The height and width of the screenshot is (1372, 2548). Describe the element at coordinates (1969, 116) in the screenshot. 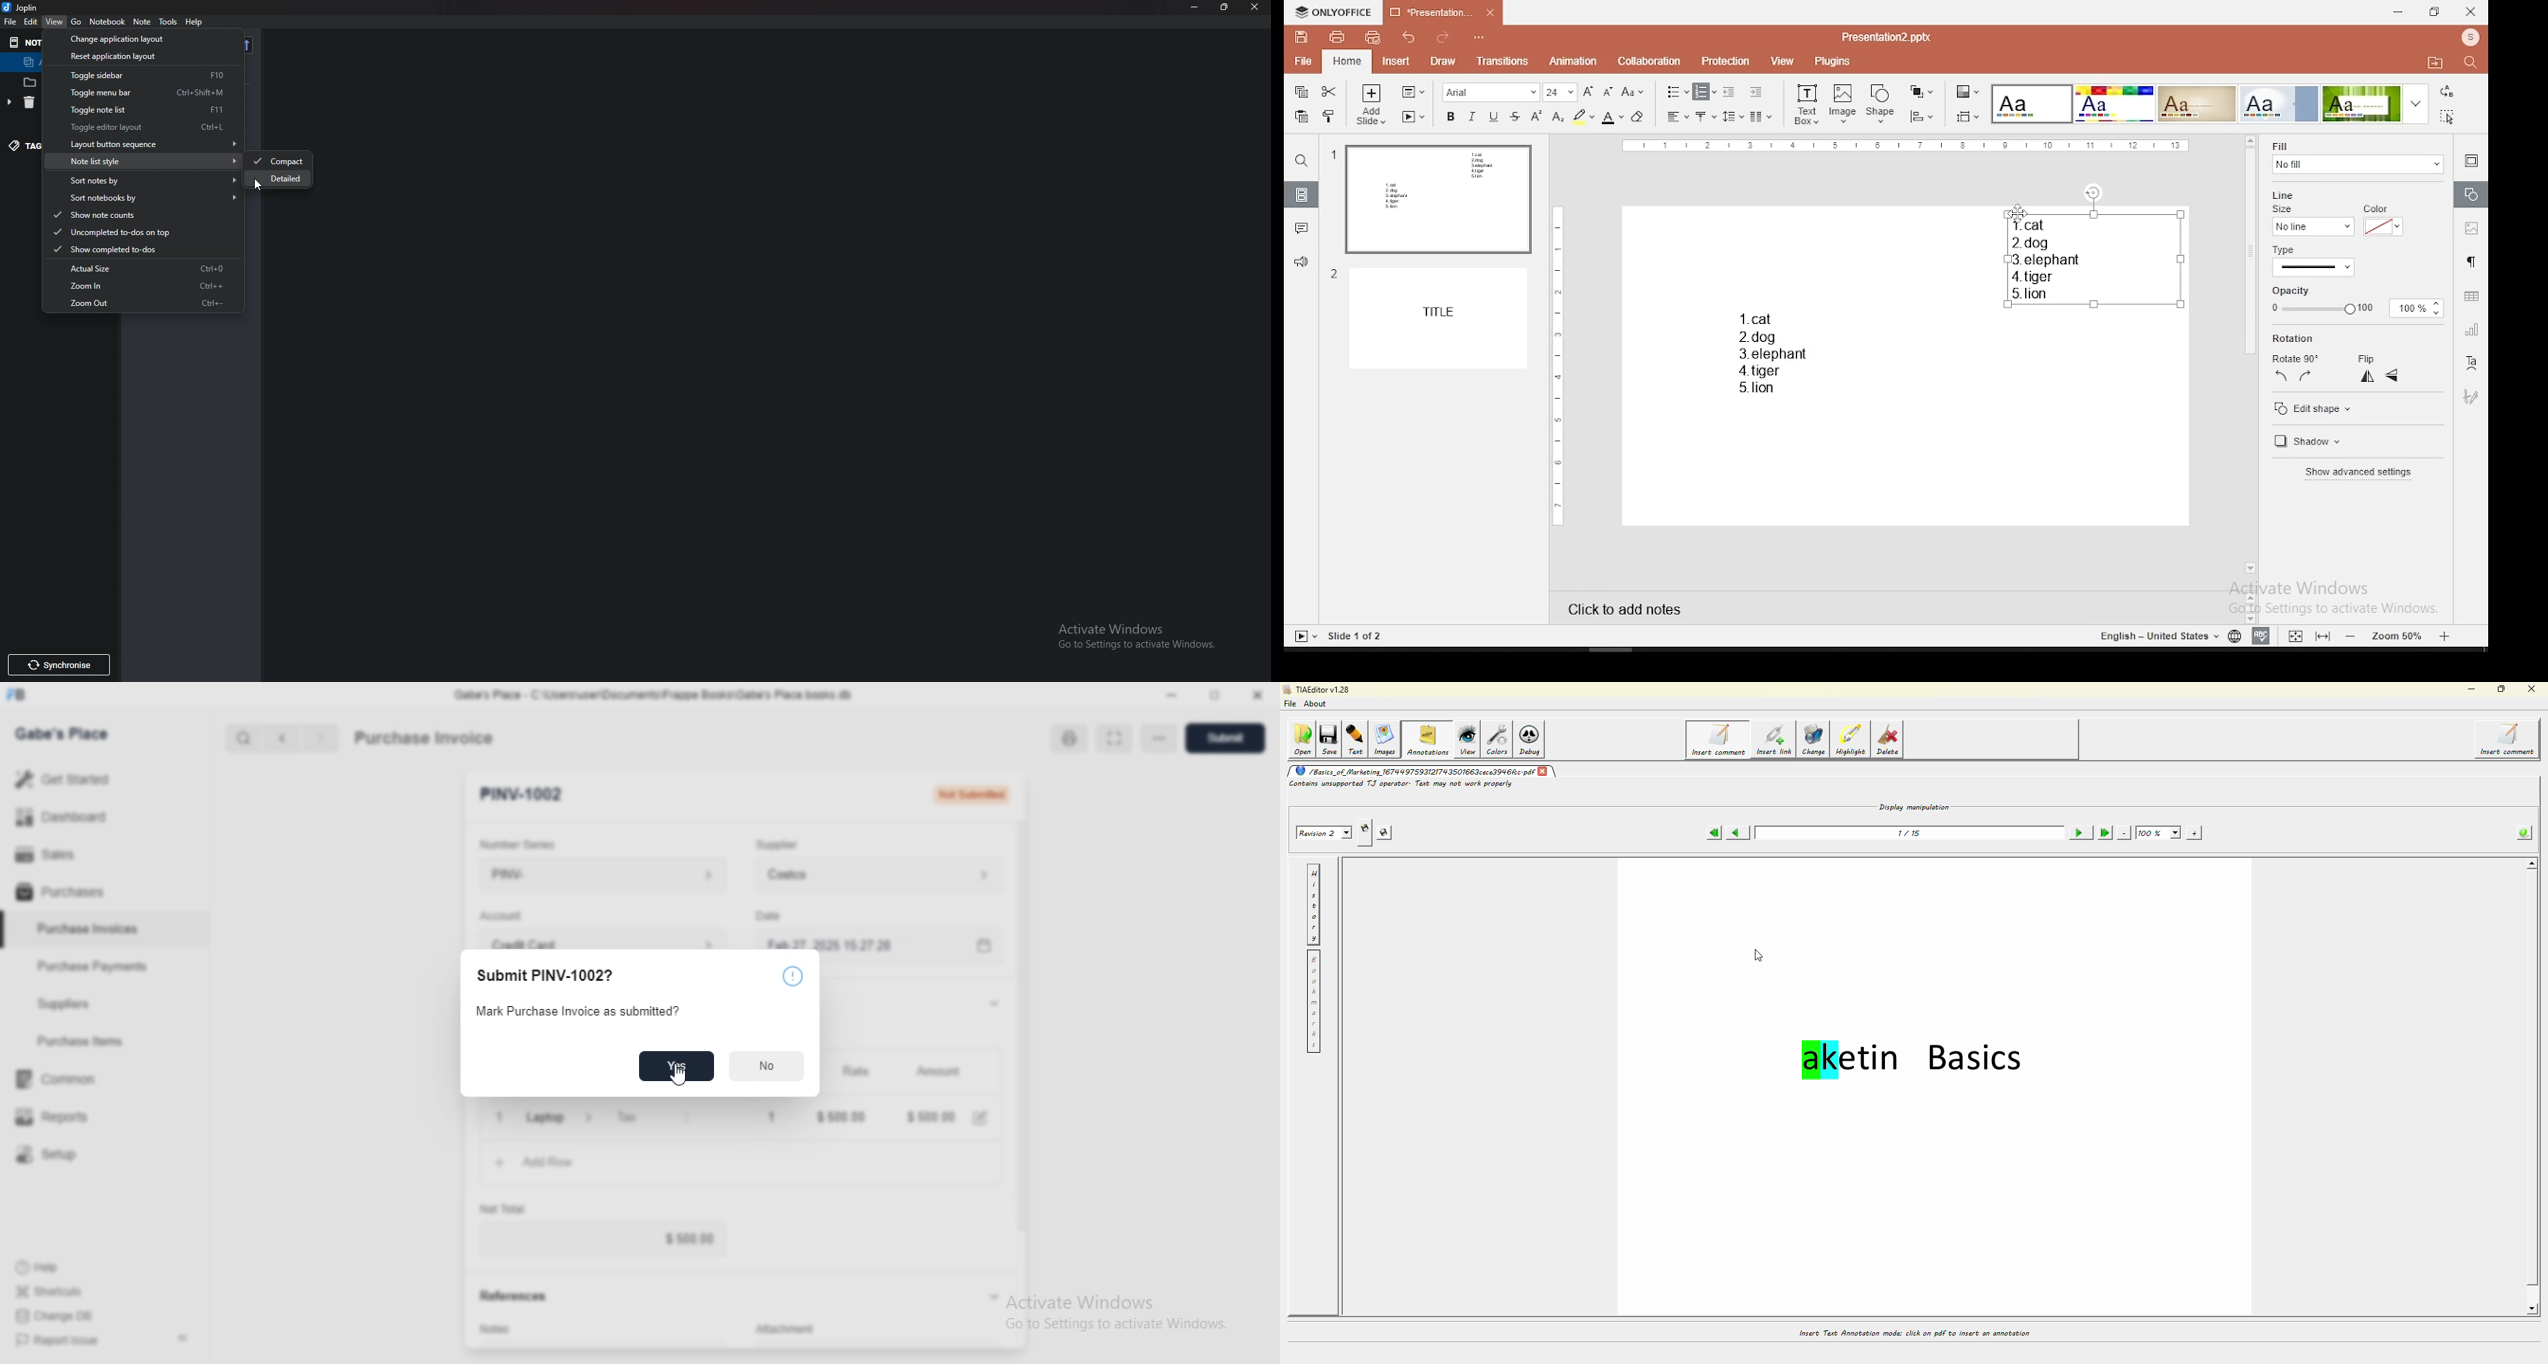

I see `select slide size` at that location.